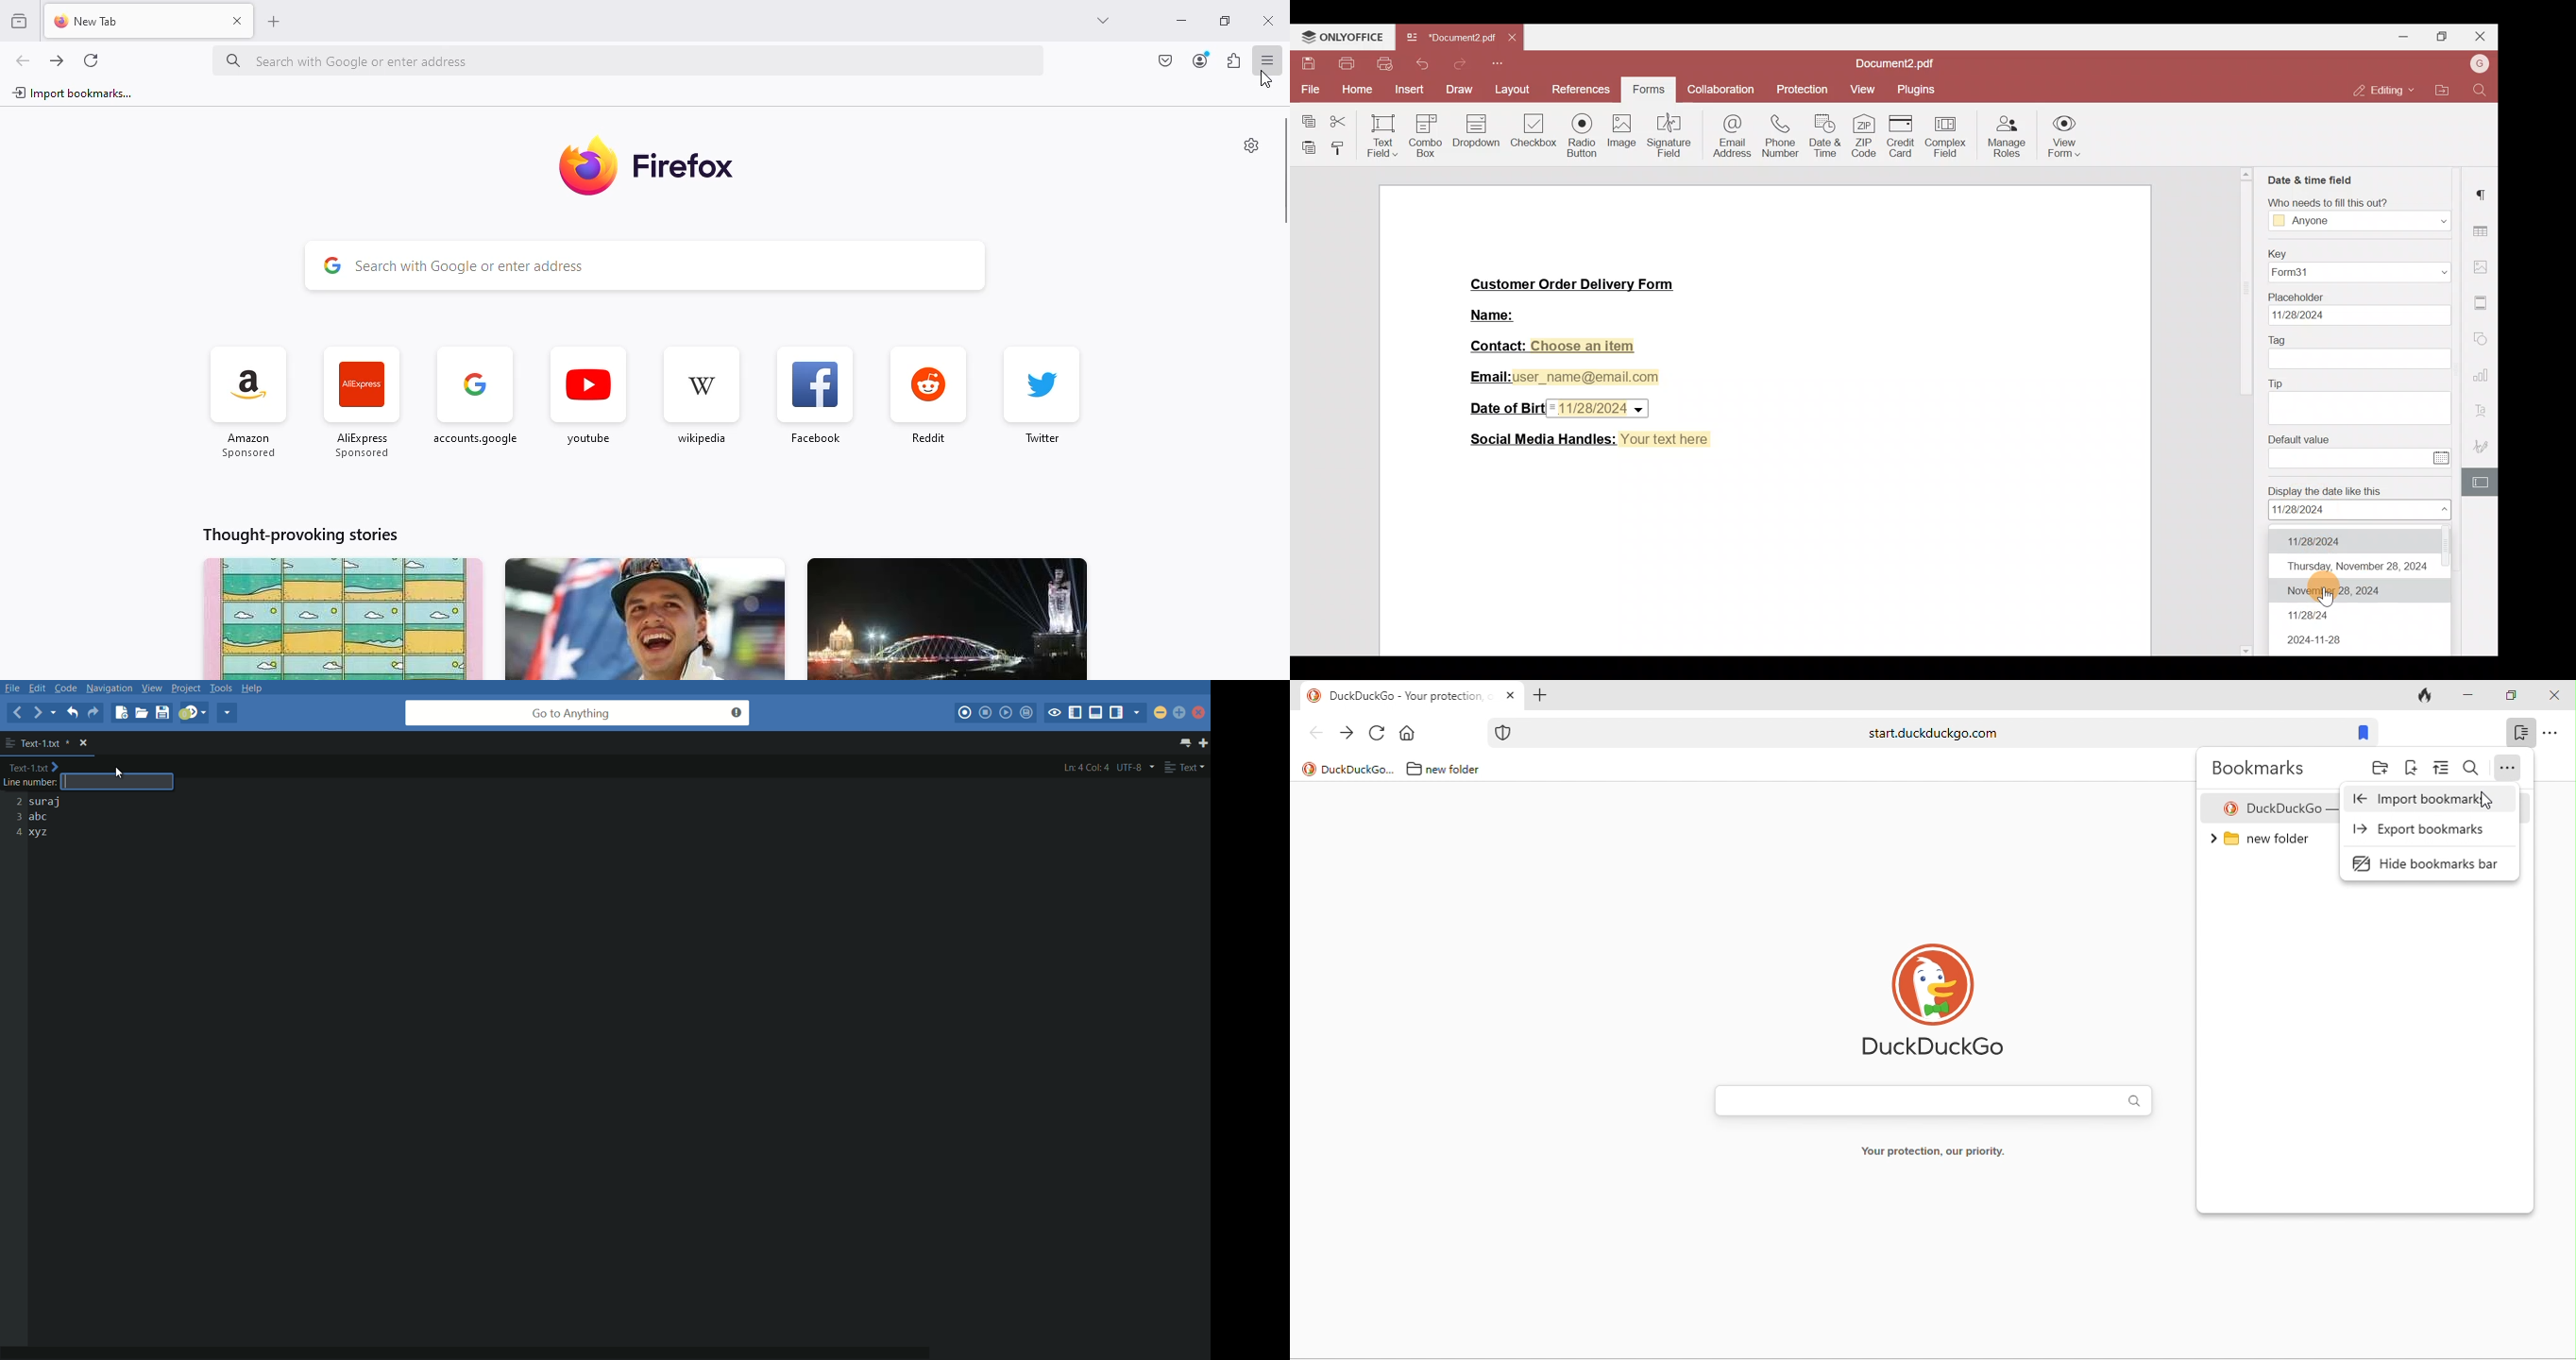 Image resolution: width=2576 pixels, height=1372 pixels. What do you see at coordinates (587, 398) in the screenshot?
I see `youtube` at bounding box center [587, 398].